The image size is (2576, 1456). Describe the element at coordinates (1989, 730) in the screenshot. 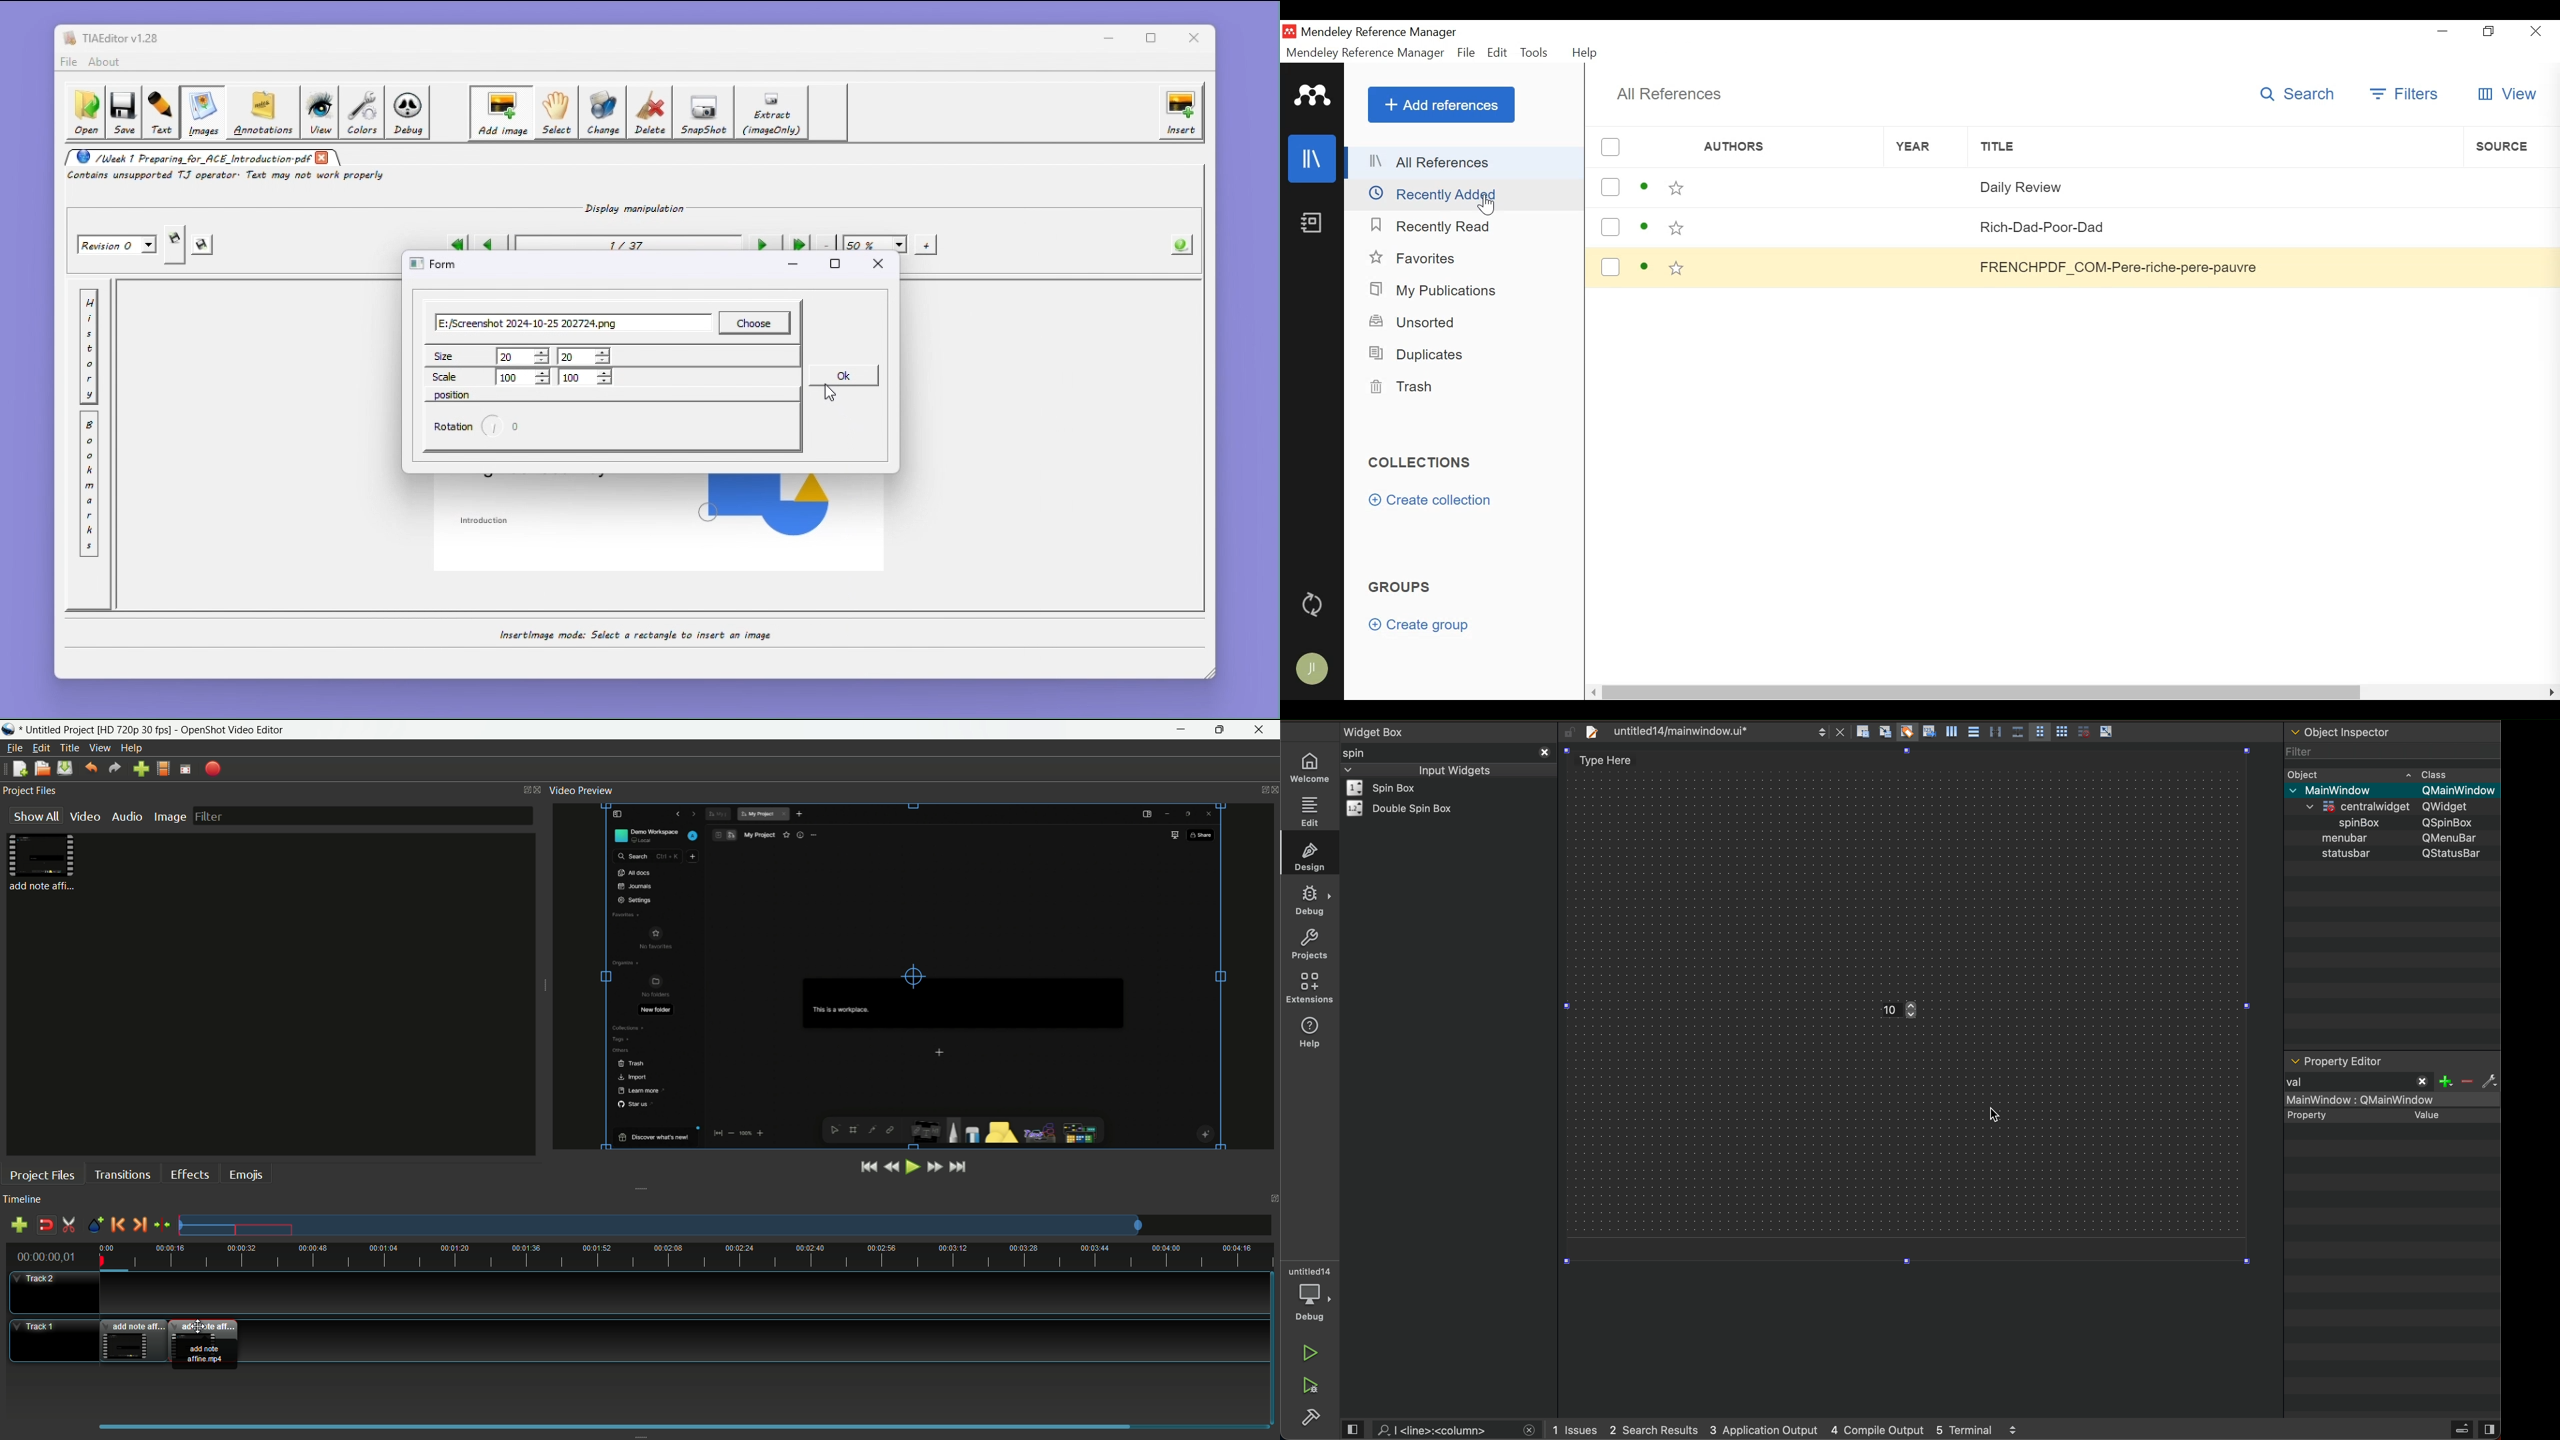

I see `layout action` at that location.